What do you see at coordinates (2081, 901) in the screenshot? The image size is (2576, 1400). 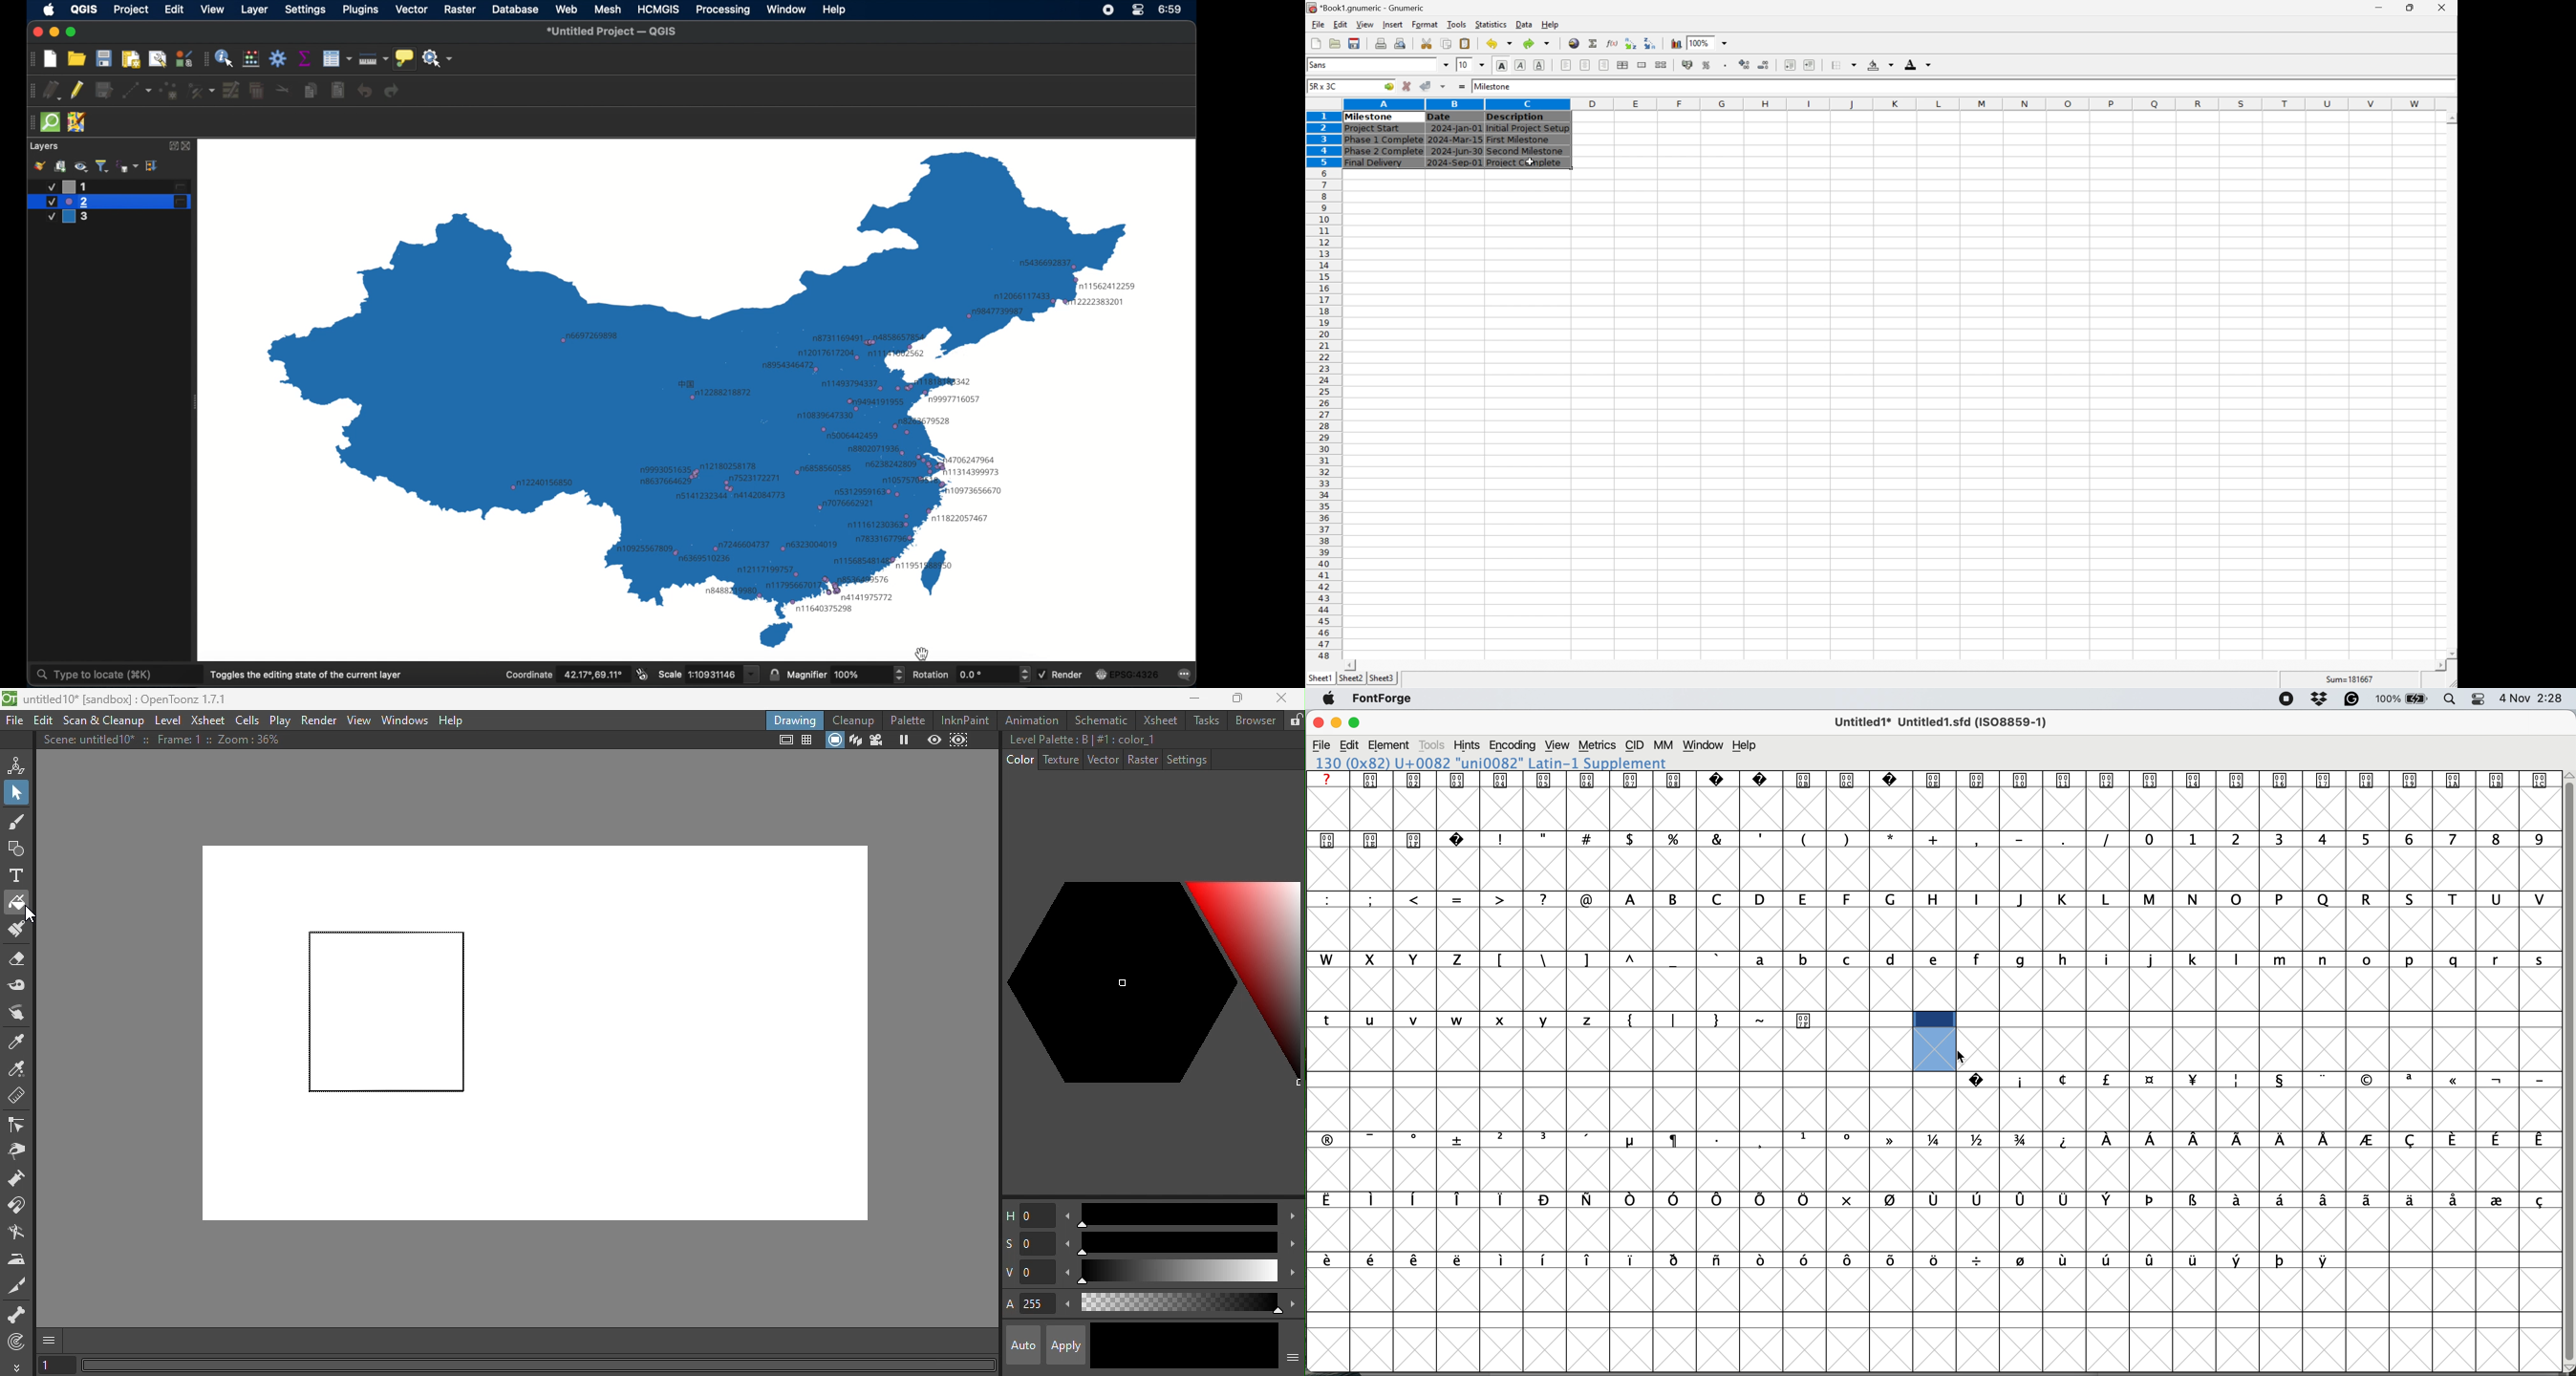 I see `uppercase letters` at bounding box center [2081, 901].